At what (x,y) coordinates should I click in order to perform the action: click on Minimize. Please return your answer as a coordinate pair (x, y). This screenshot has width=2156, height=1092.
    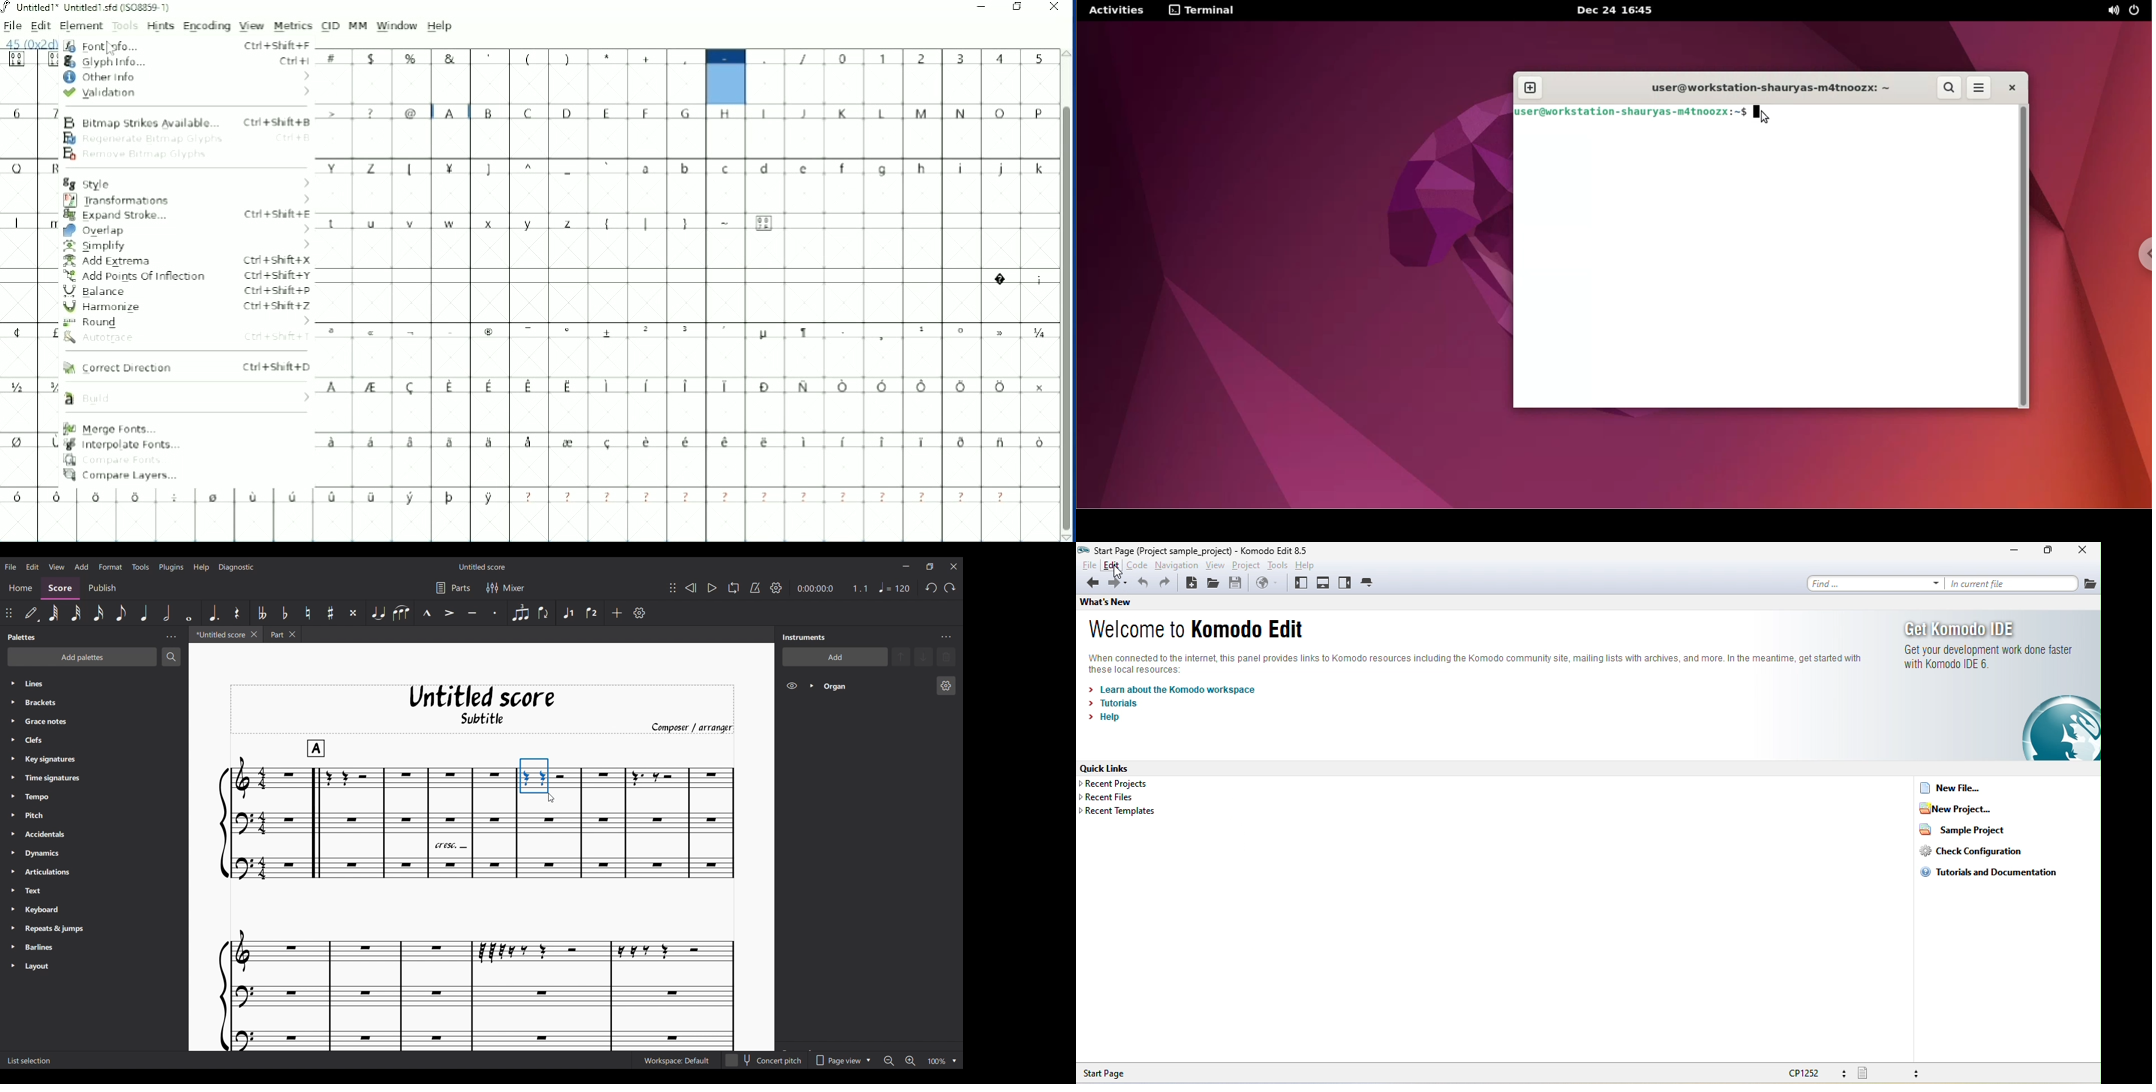
    Looking at the image, I should click on (983, 8).